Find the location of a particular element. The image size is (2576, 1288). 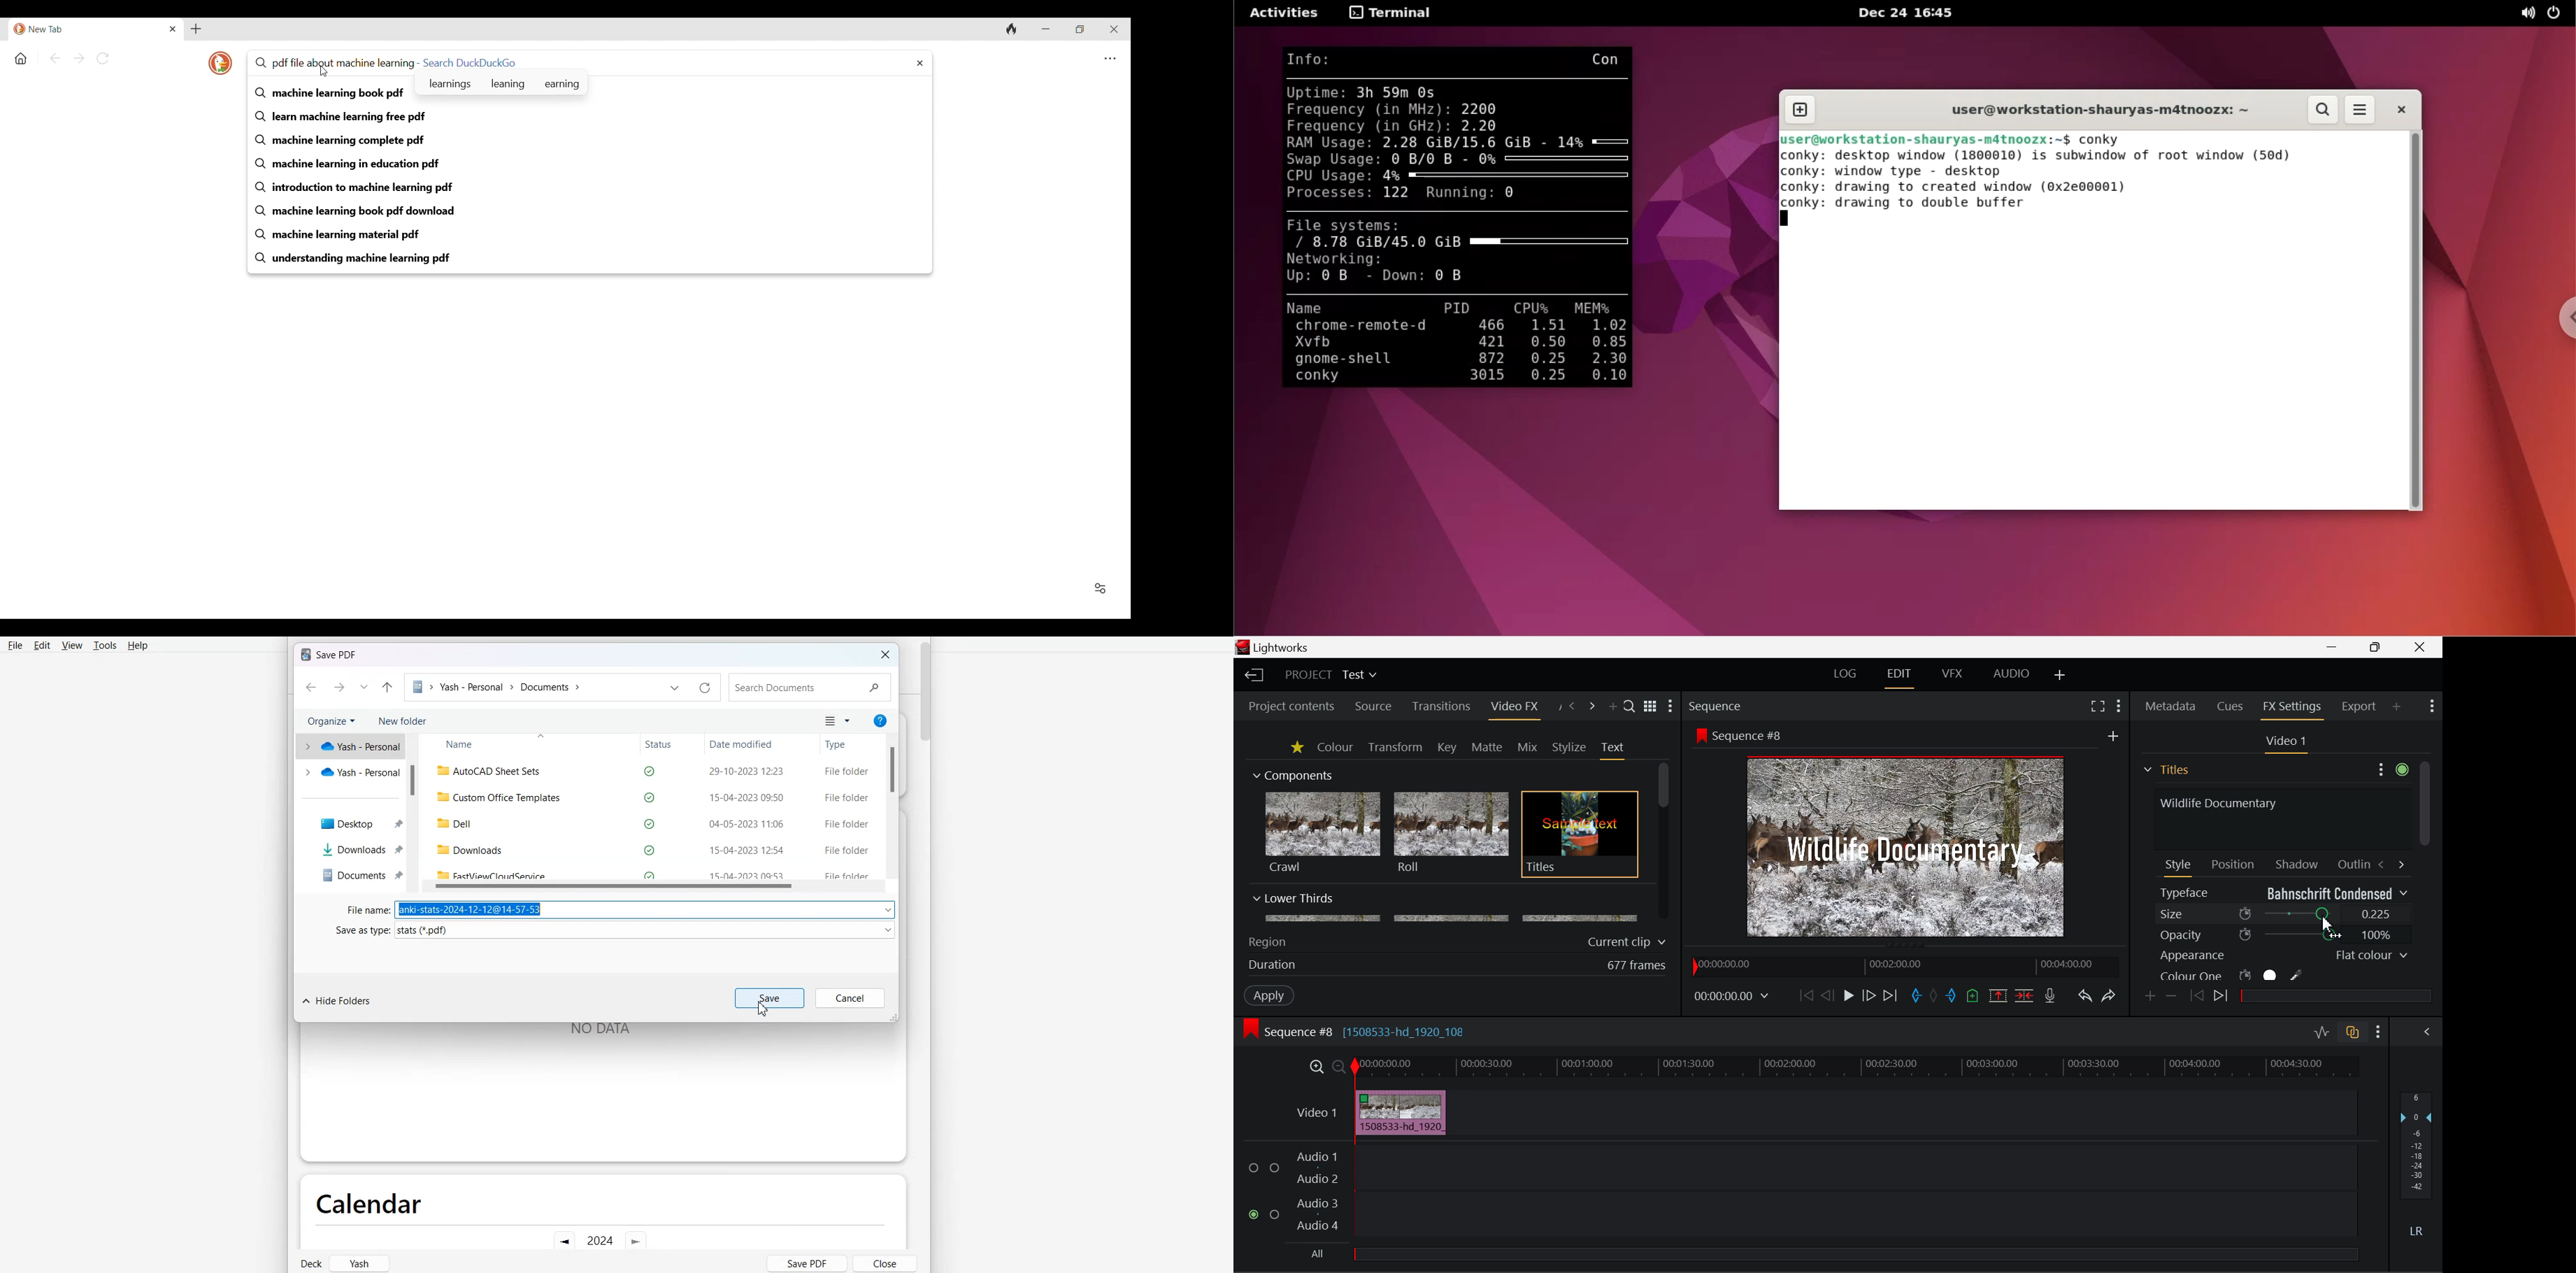

Mark Cue is located at coordinates (1974, 997).